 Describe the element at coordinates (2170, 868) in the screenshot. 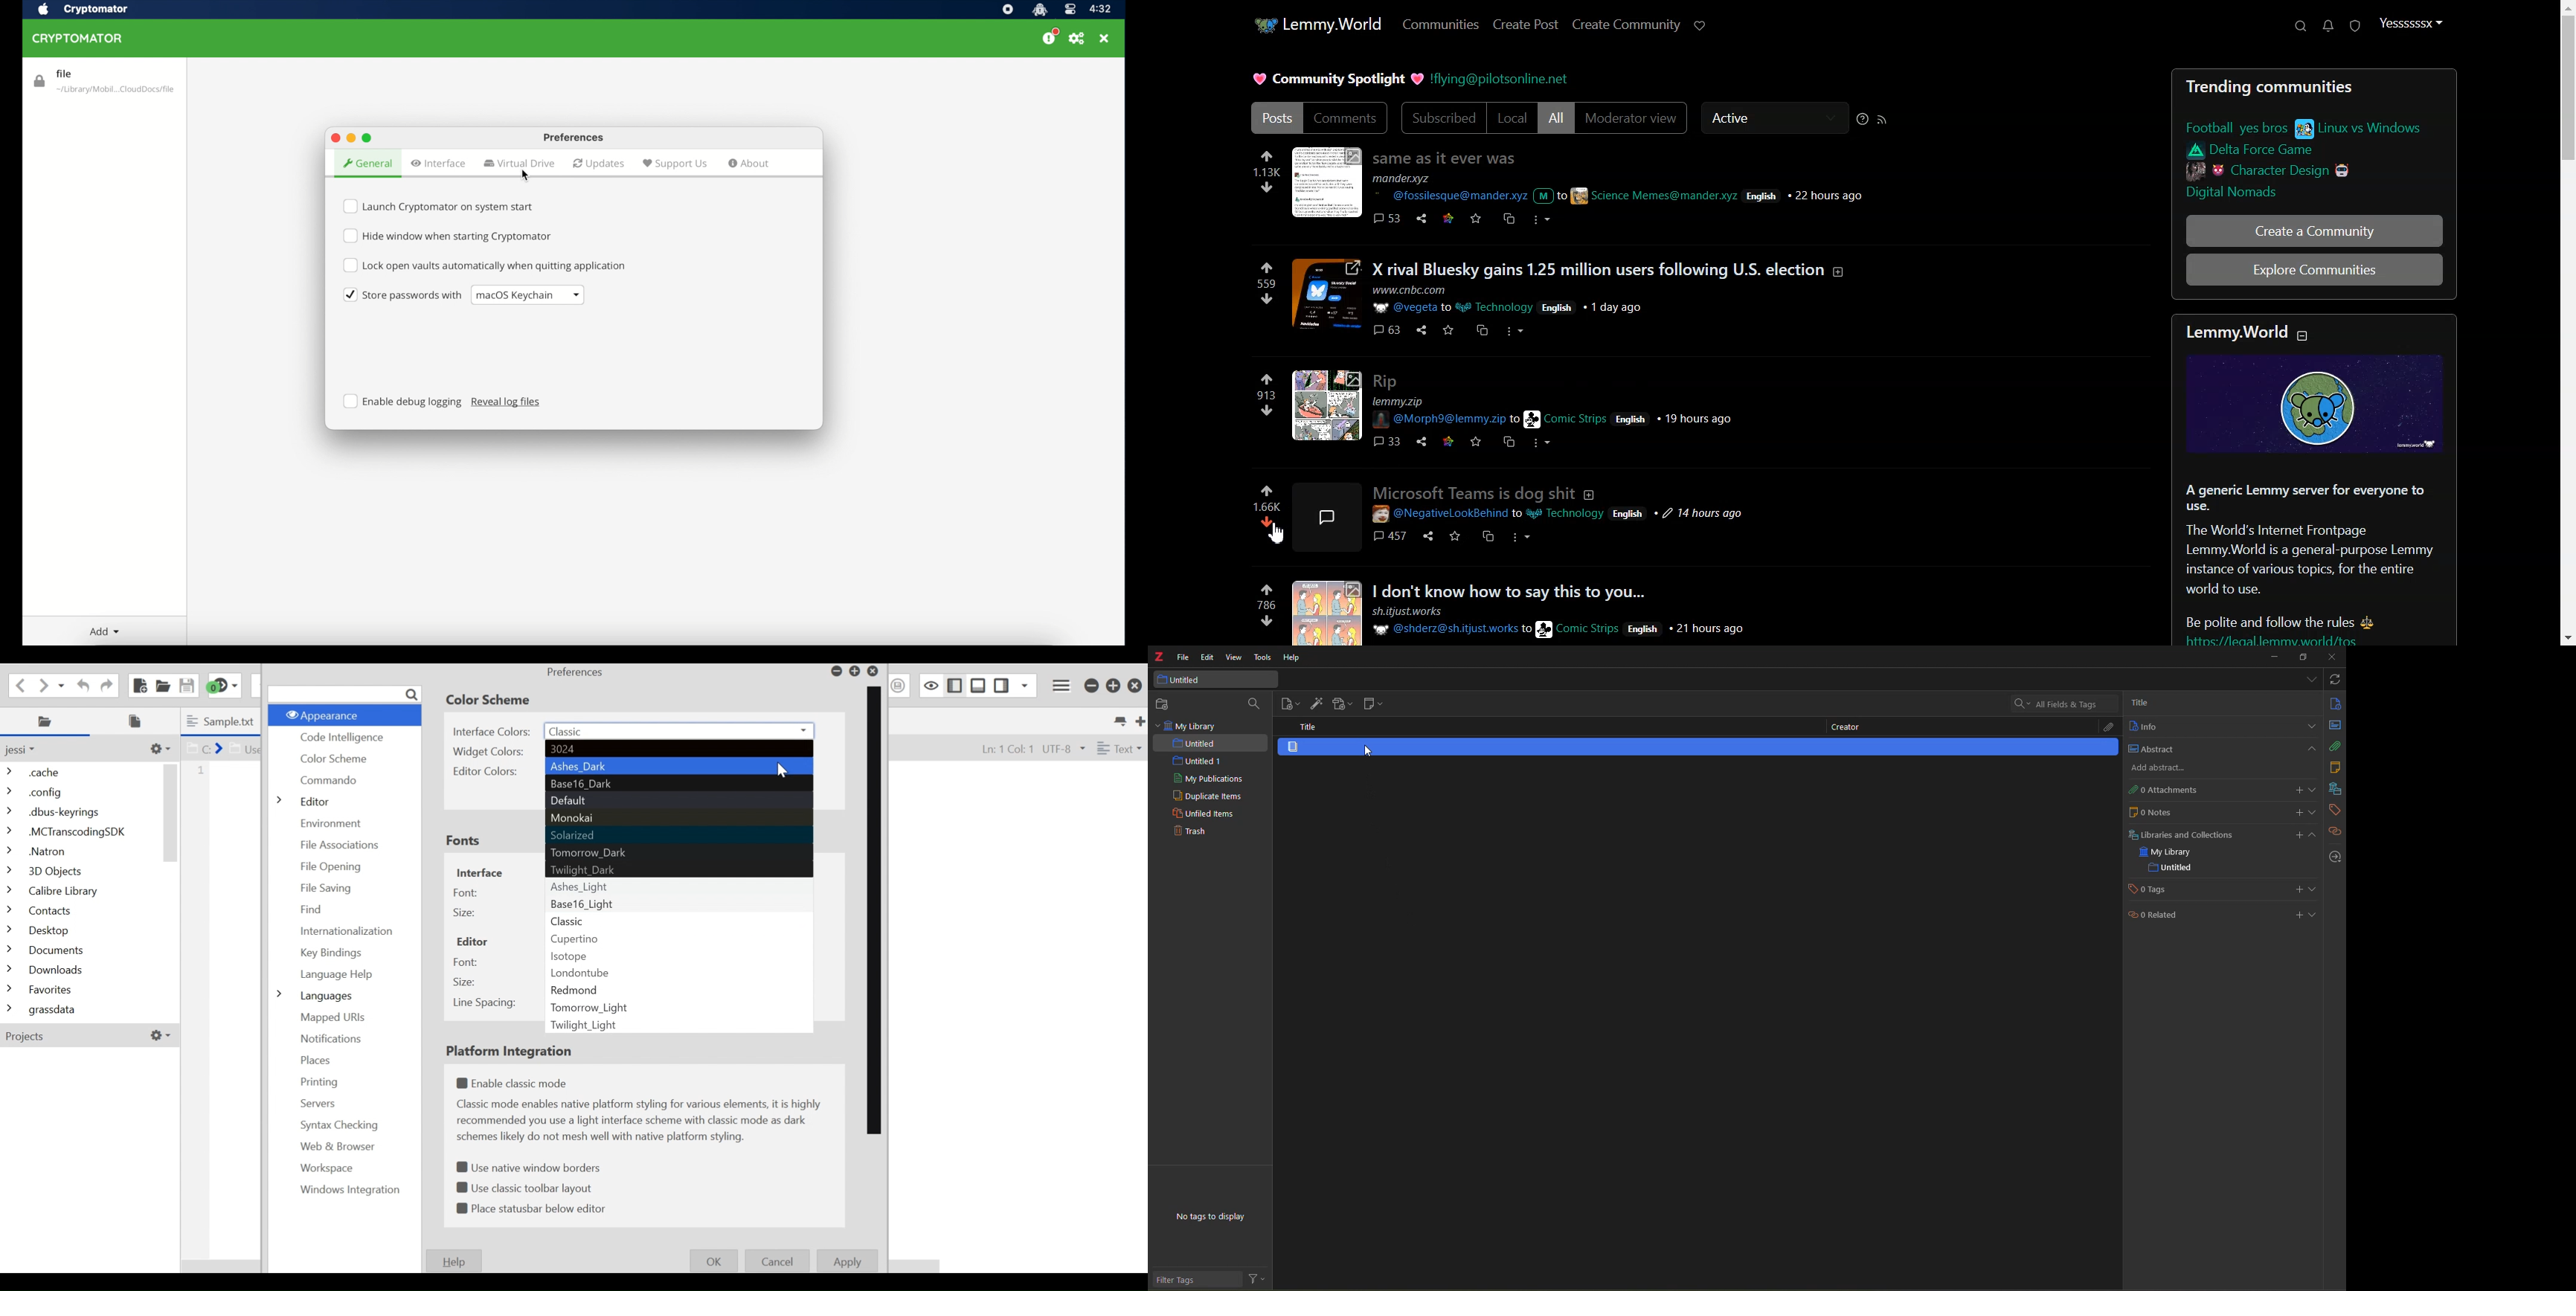

I see `untitled` at that location.